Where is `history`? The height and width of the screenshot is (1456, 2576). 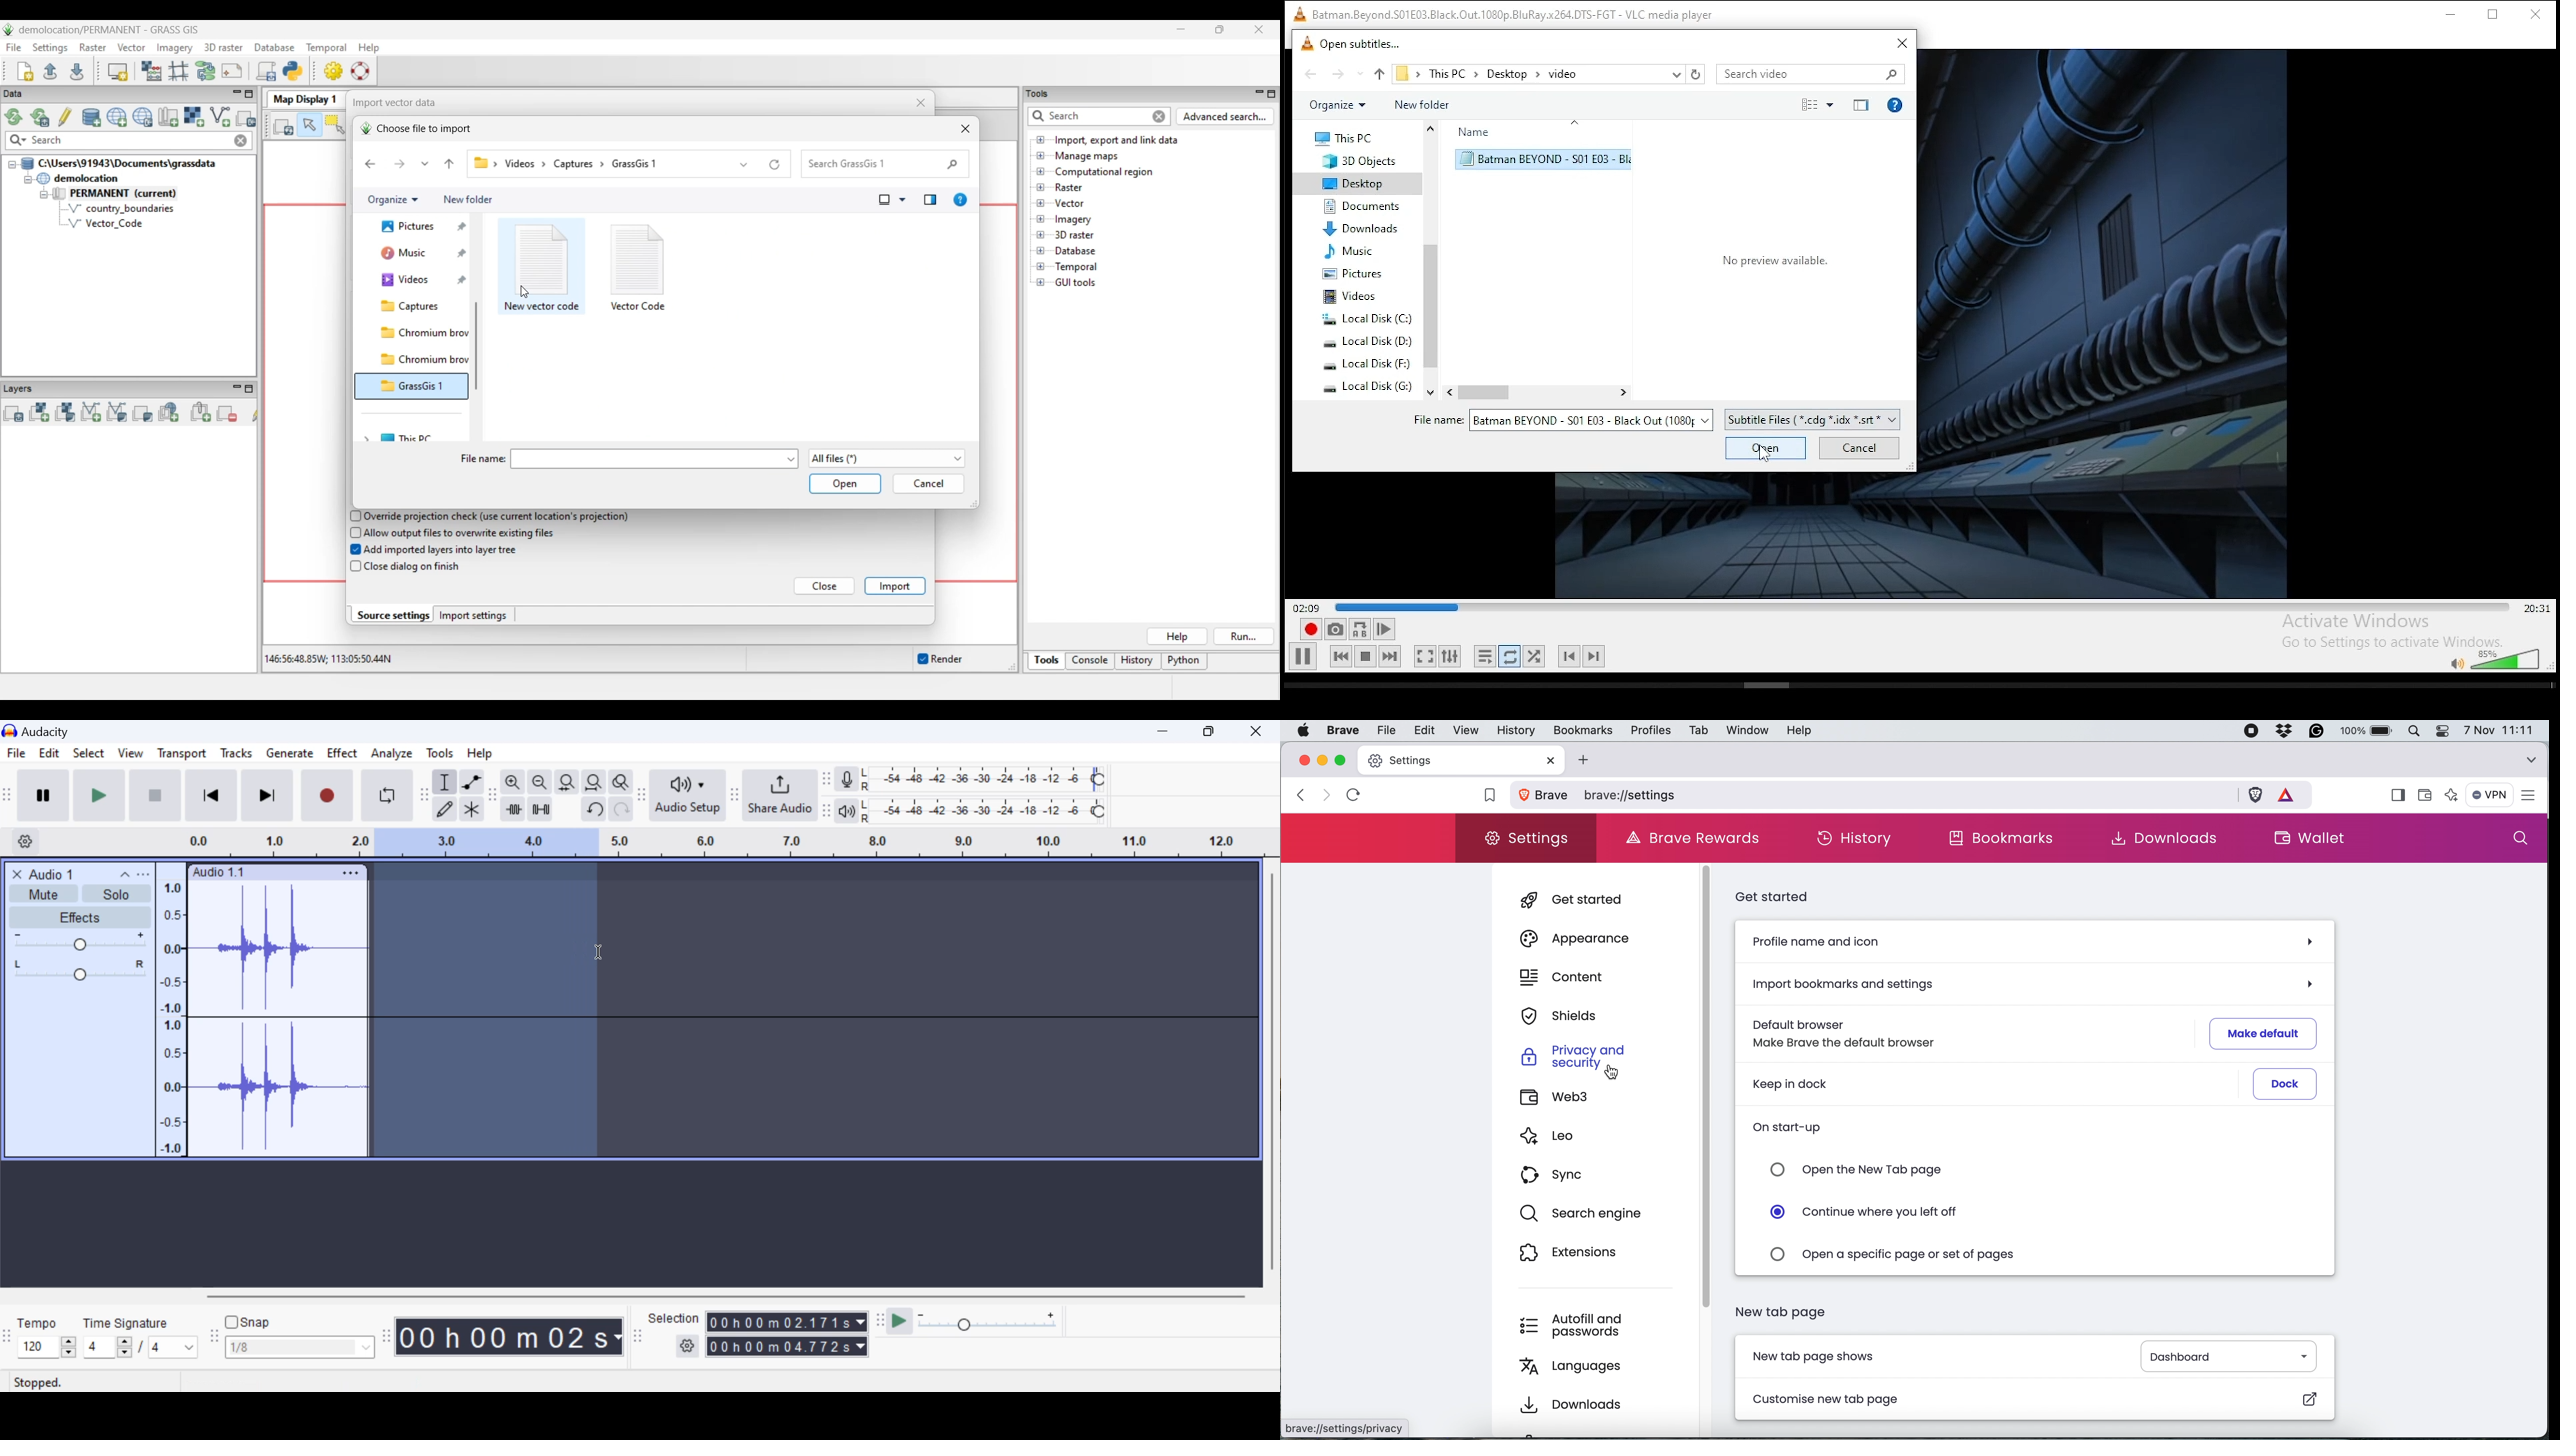
history is located at coordinates (1855, 838).